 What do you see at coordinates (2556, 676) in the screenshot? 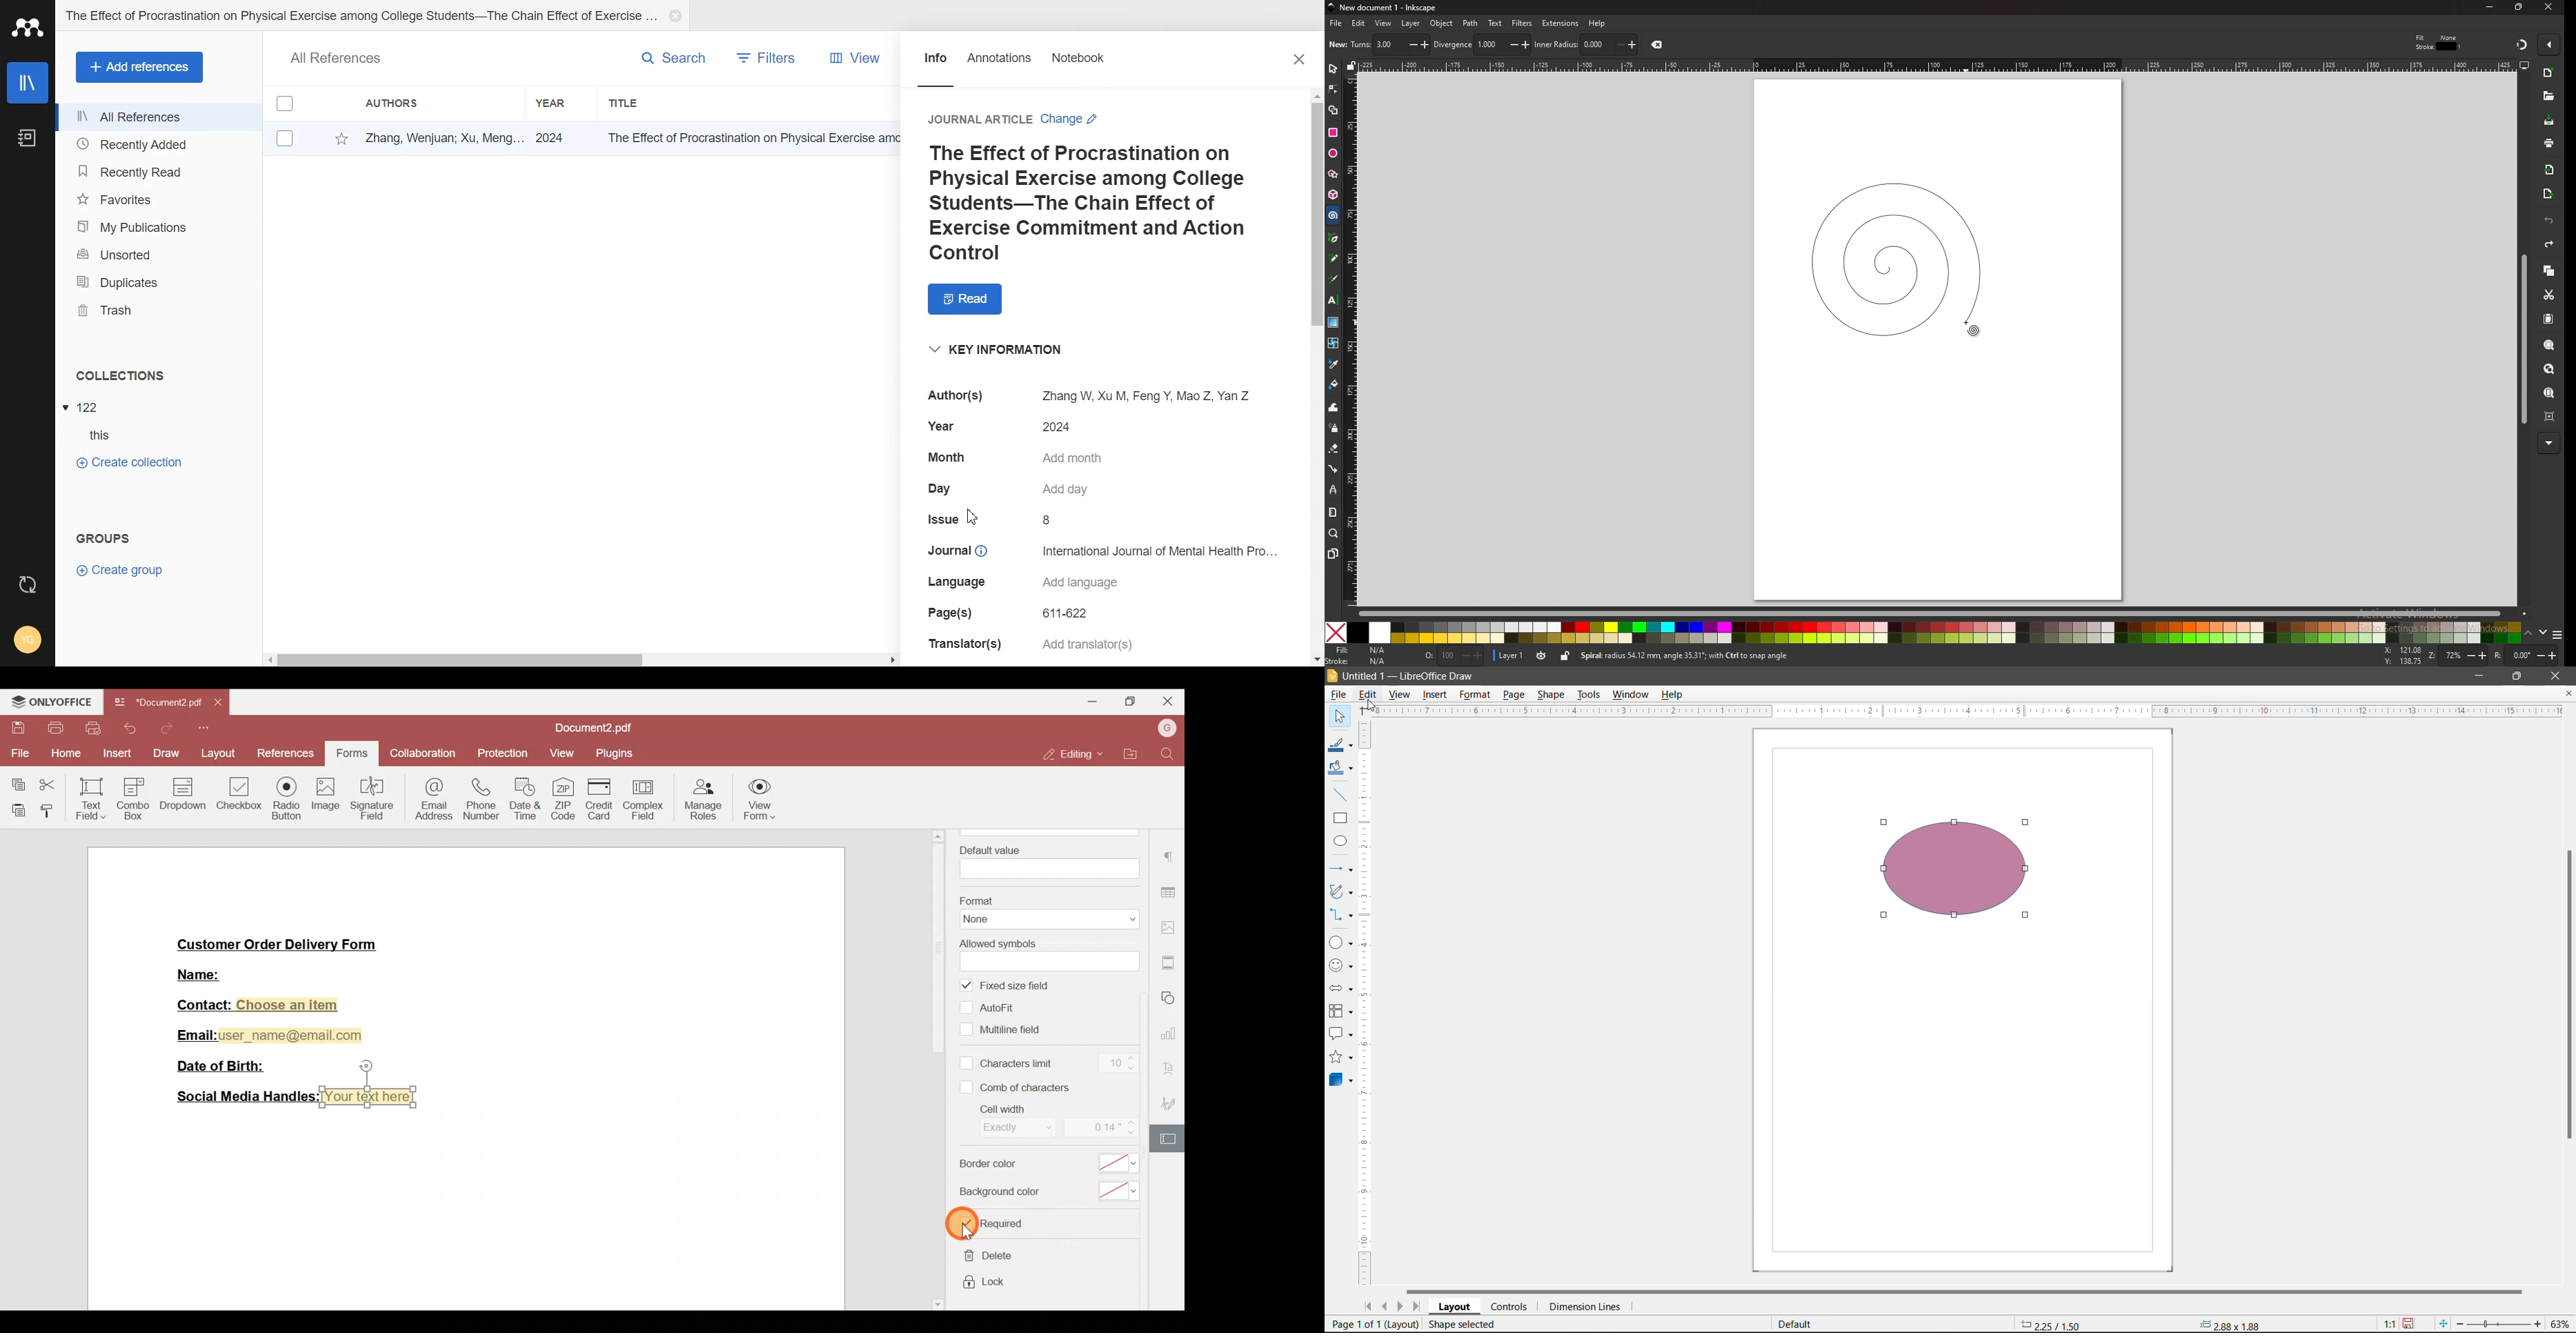
I see `Close` at bounding box center [2556, 676].